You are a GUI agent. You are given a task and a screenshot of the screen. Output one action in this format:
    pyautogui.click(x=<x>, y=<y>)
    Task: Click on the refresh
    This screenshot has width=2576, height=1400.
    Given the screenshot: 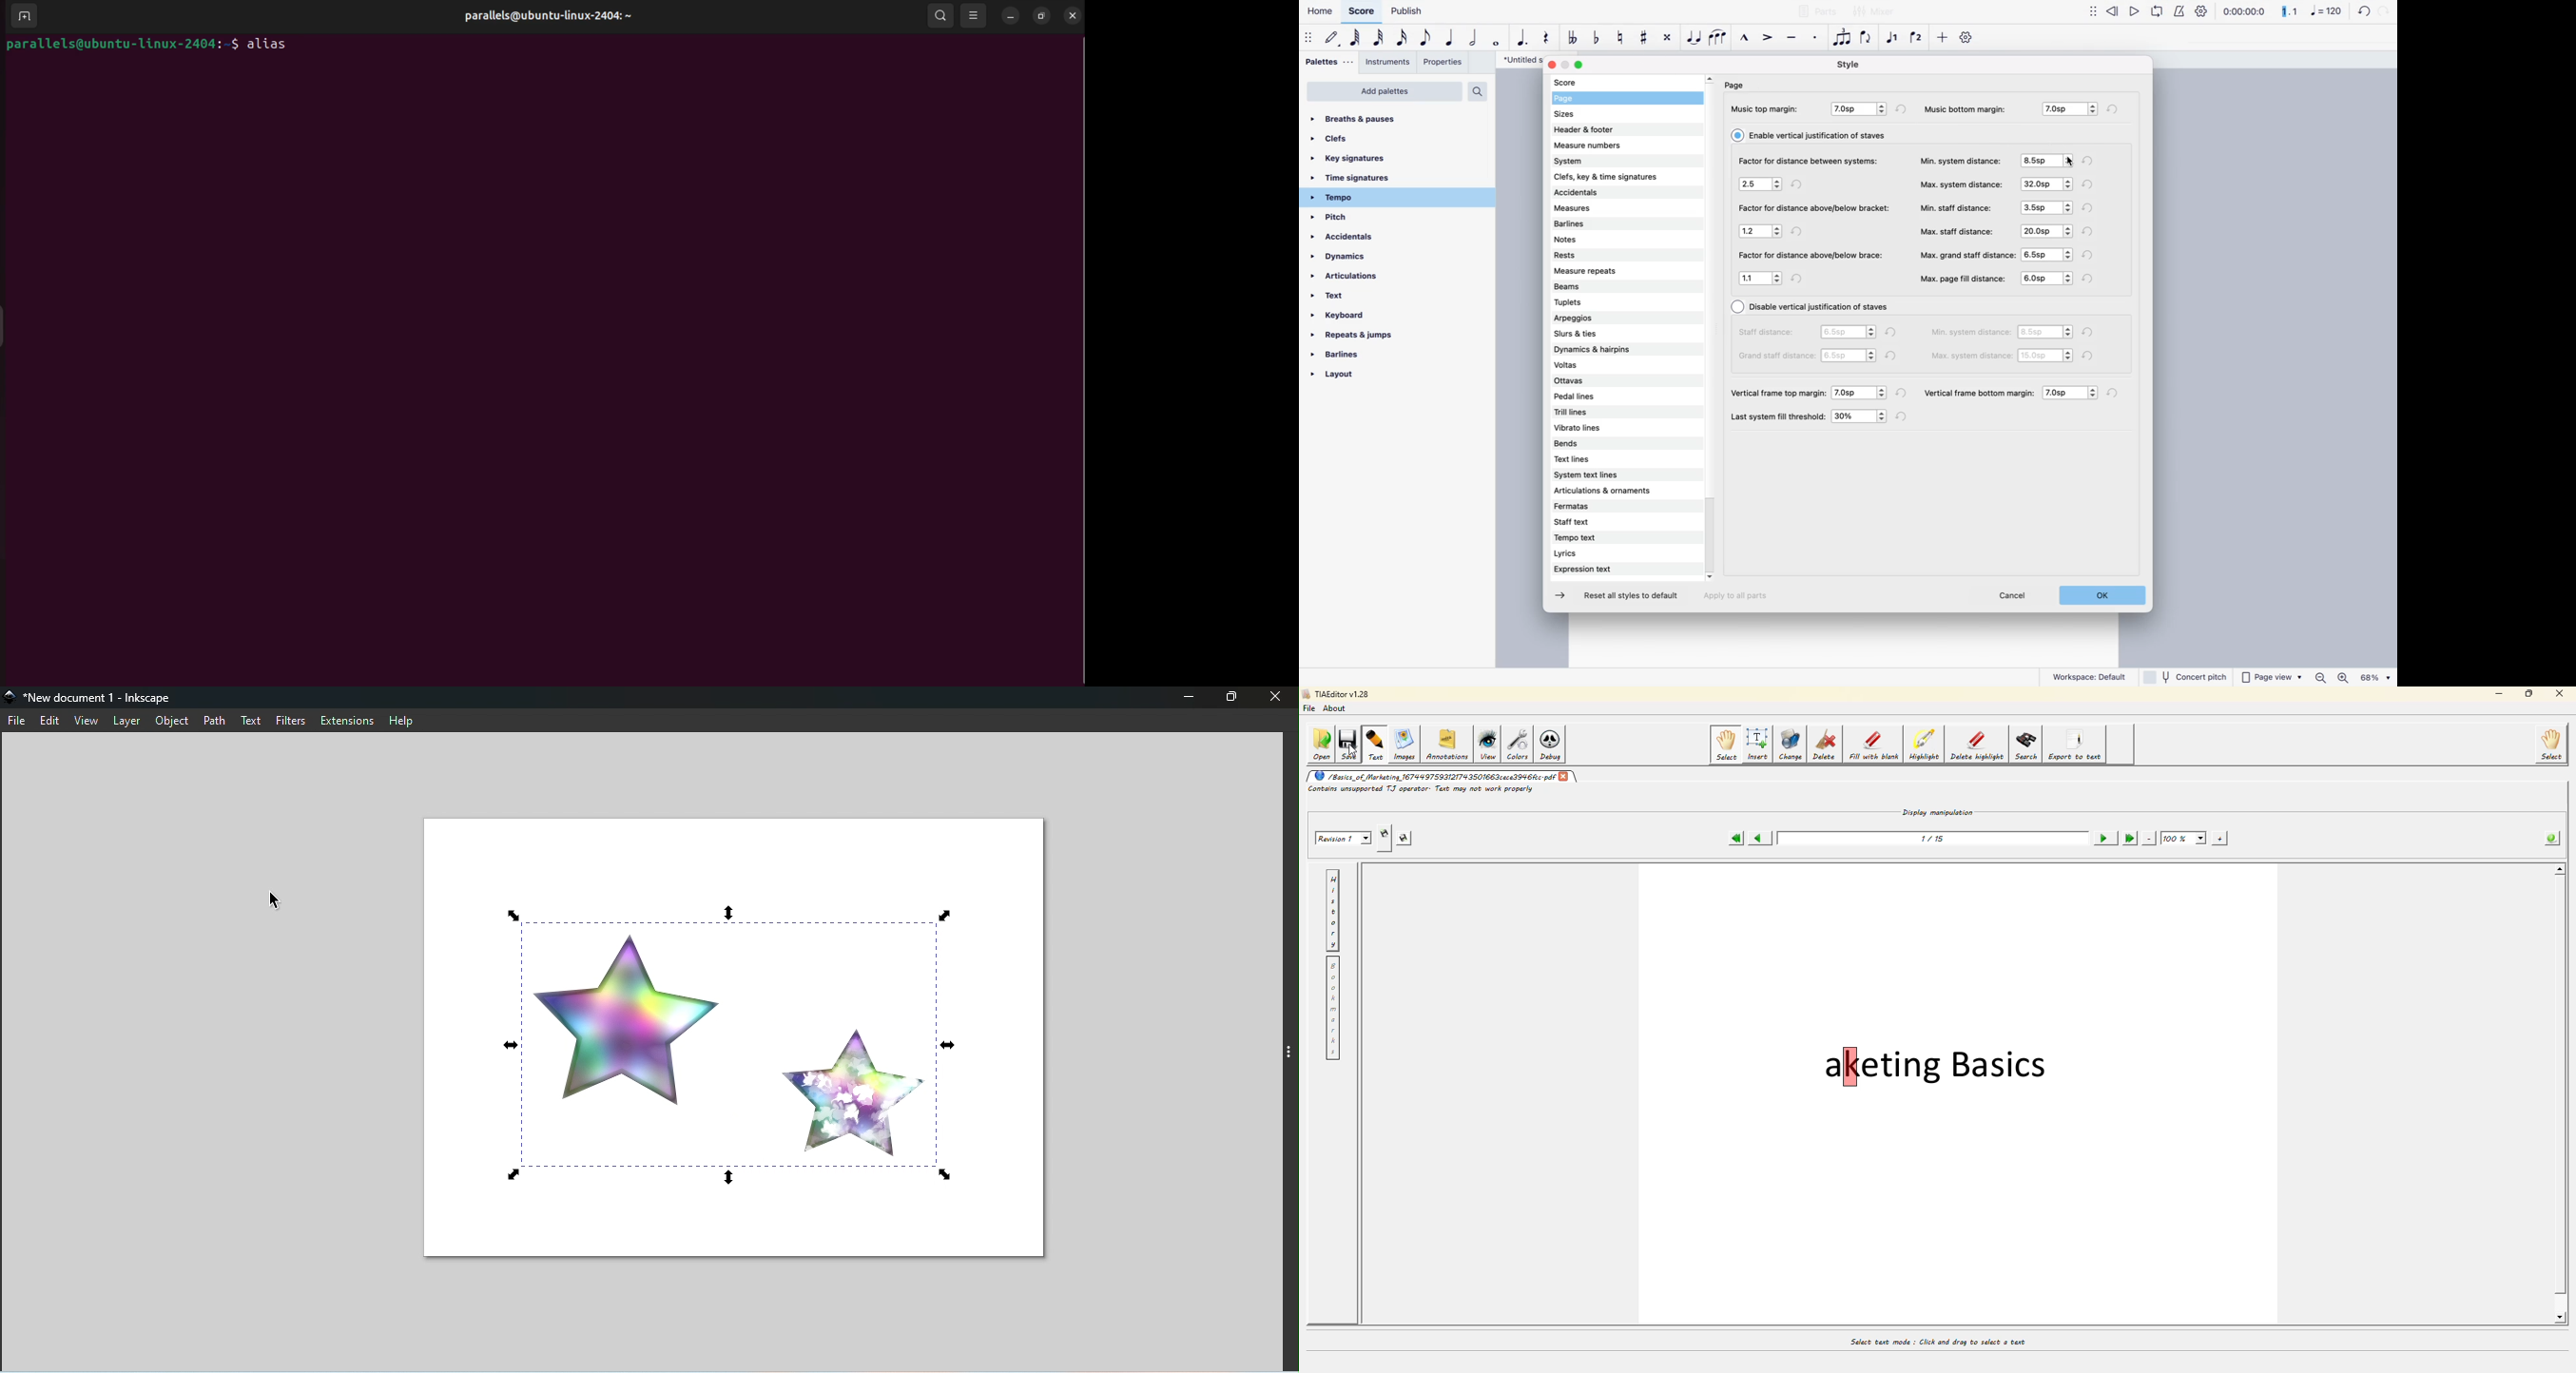 What is the action you would take?
    pyautogui.click(x=2368, y=12)
    